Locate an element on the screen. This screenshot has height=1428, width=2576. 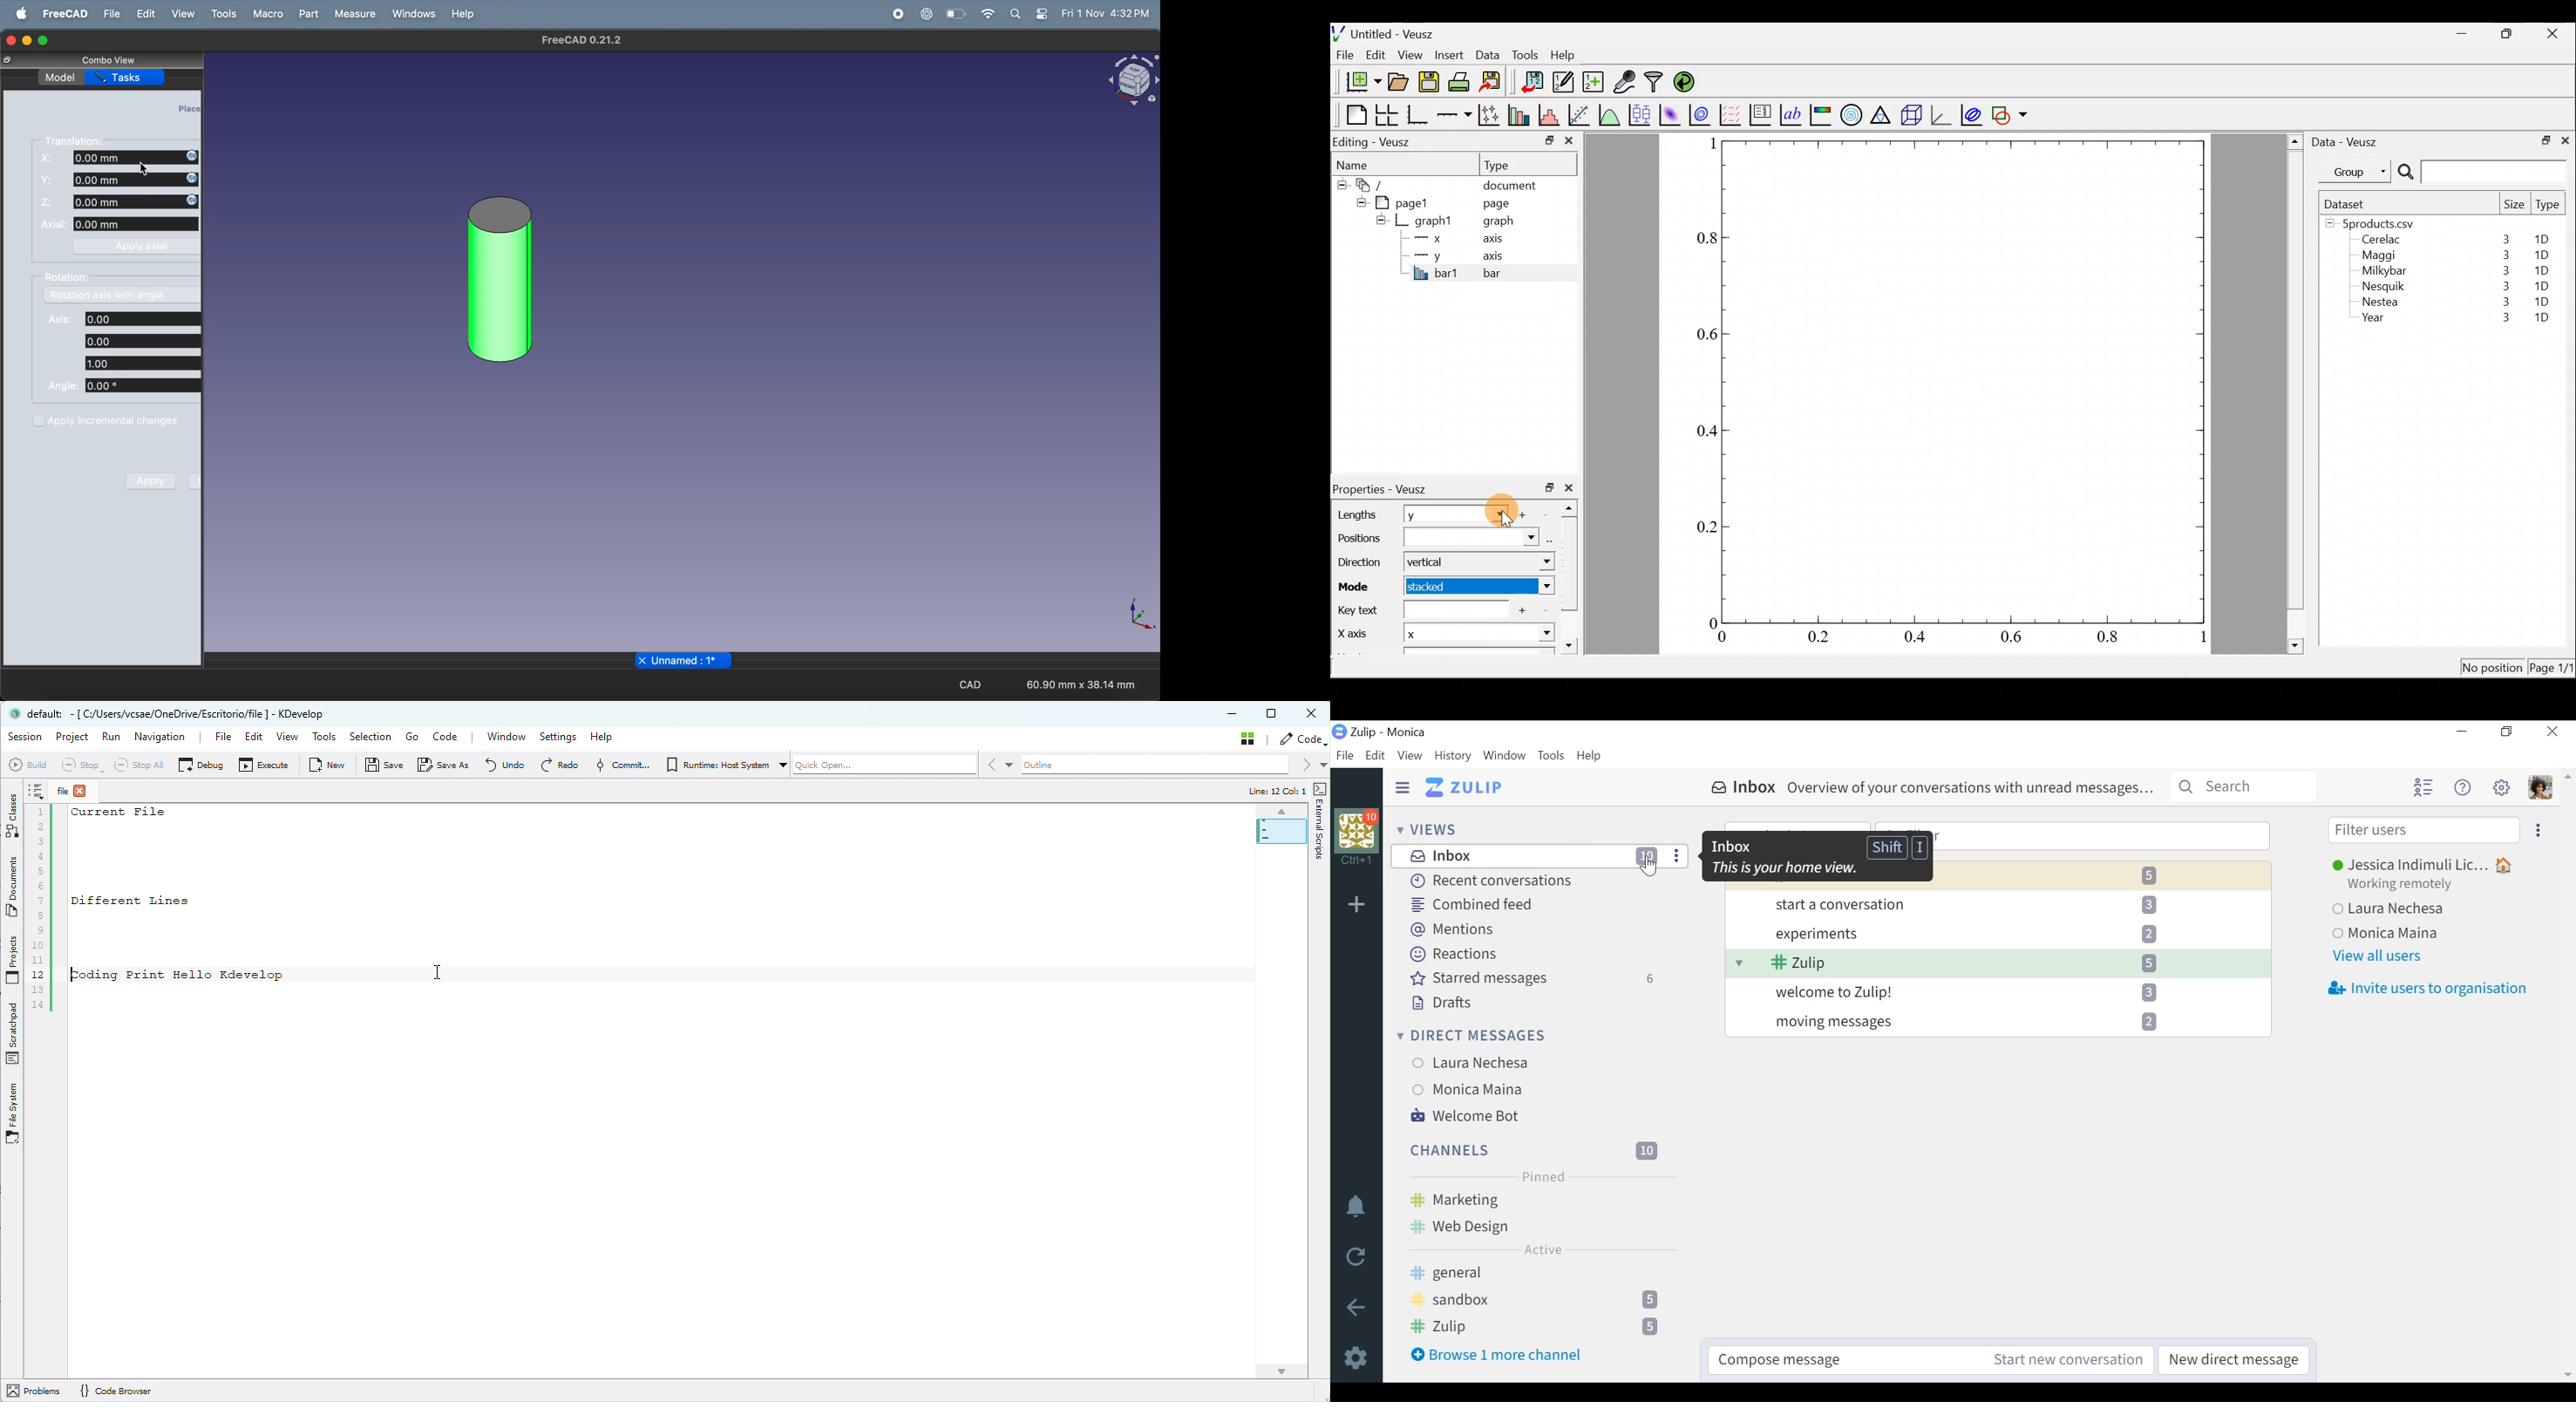
minimize is located at coordinates (2469, 32).